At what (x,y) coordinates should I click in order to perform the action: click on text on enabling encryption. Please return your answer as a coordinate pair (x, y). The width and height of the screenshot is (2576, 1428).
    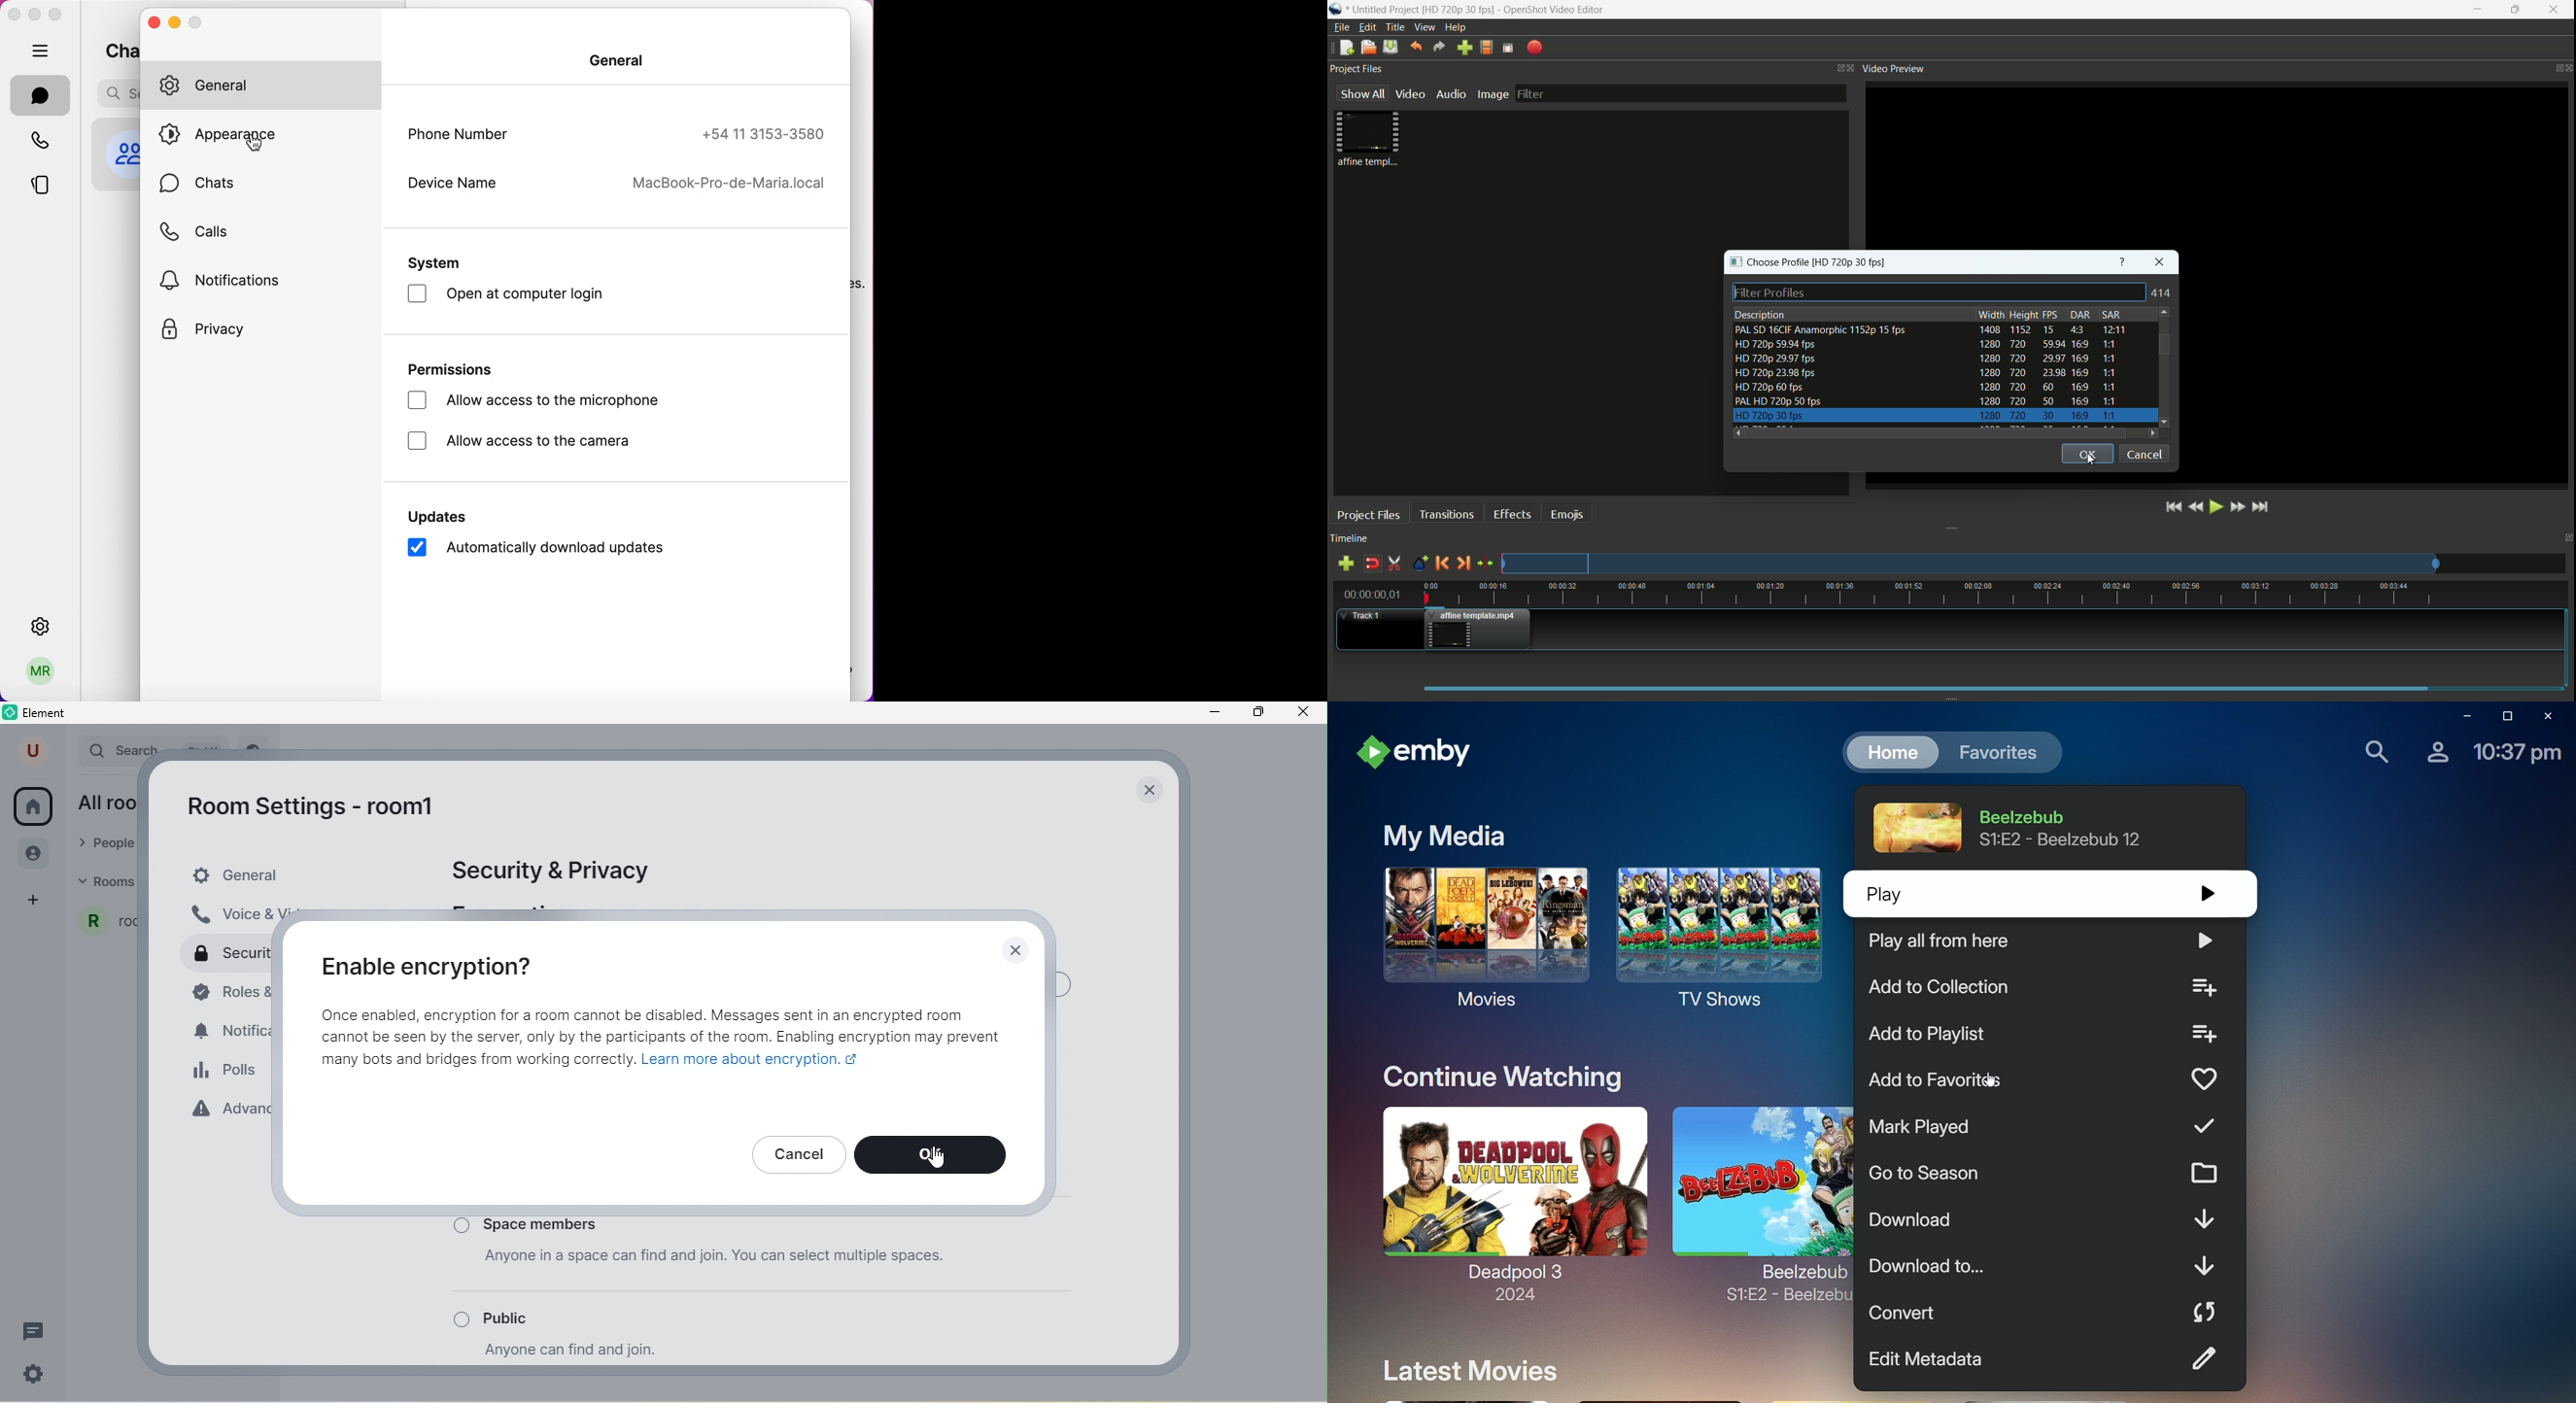
    Looking at the image, I should click on (664, 1044).